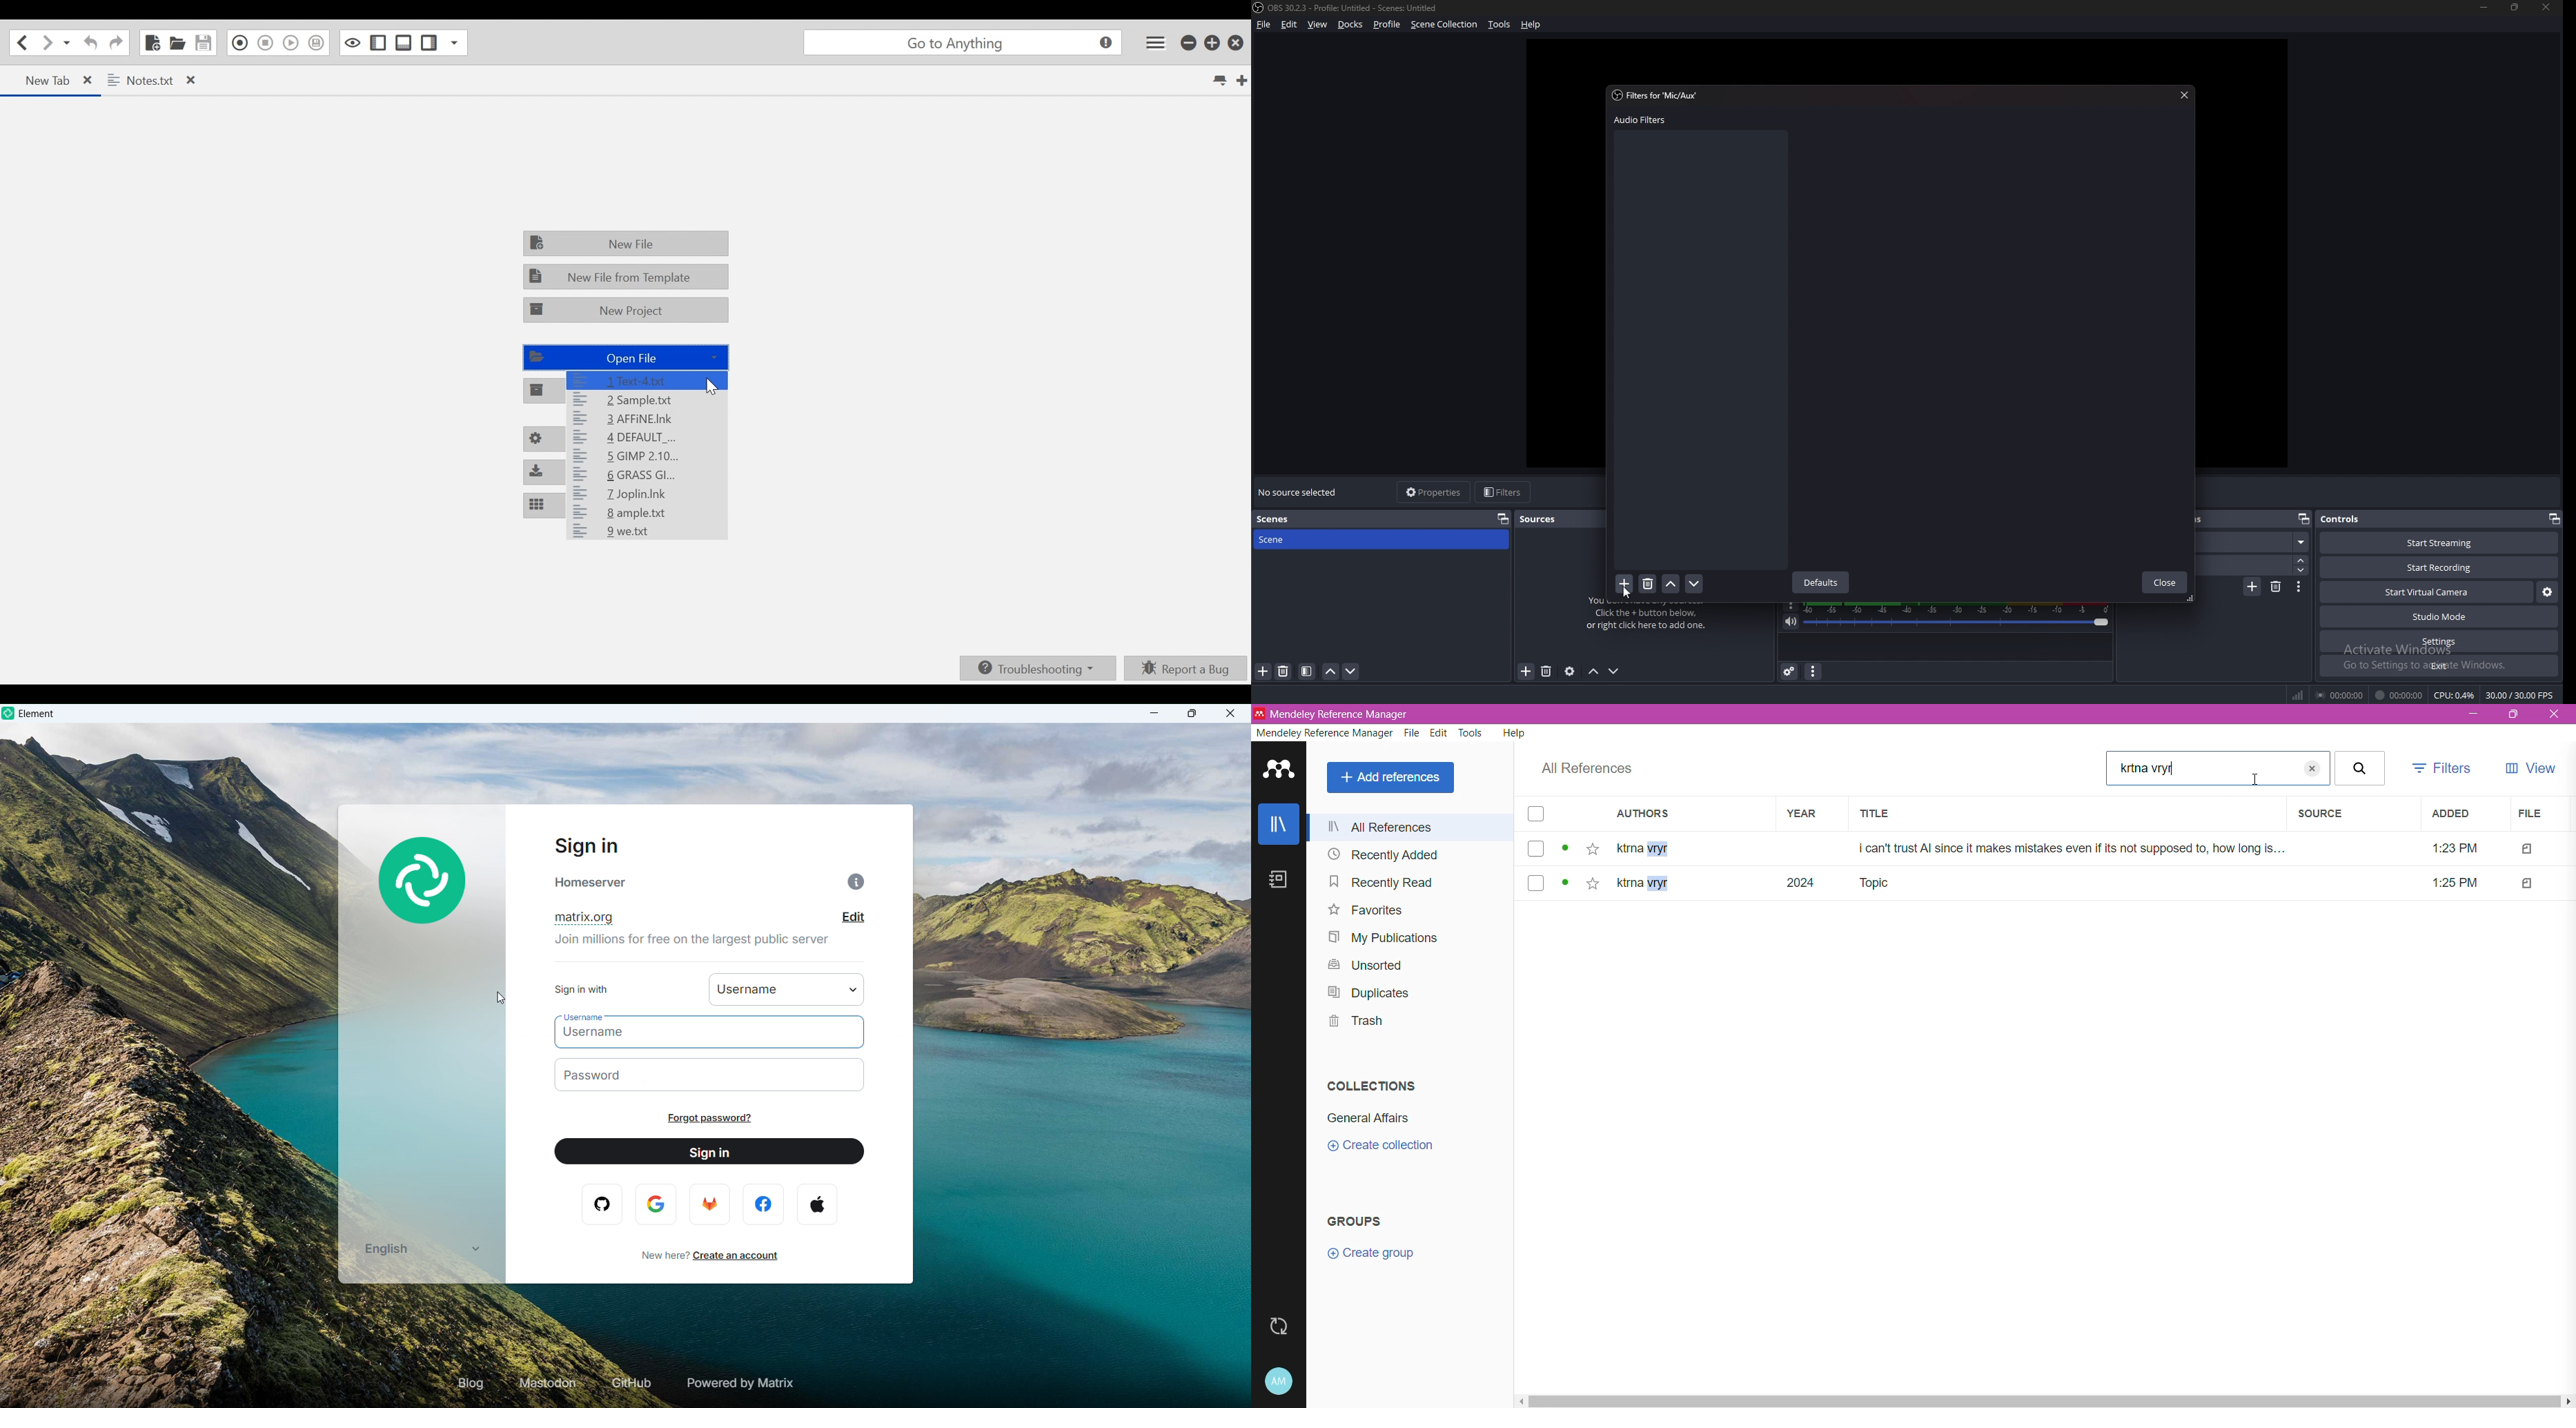  What do you see at coordinates (1263, 671) in the screenshot?
I see `add scene` at bounding box center [1263, 671].